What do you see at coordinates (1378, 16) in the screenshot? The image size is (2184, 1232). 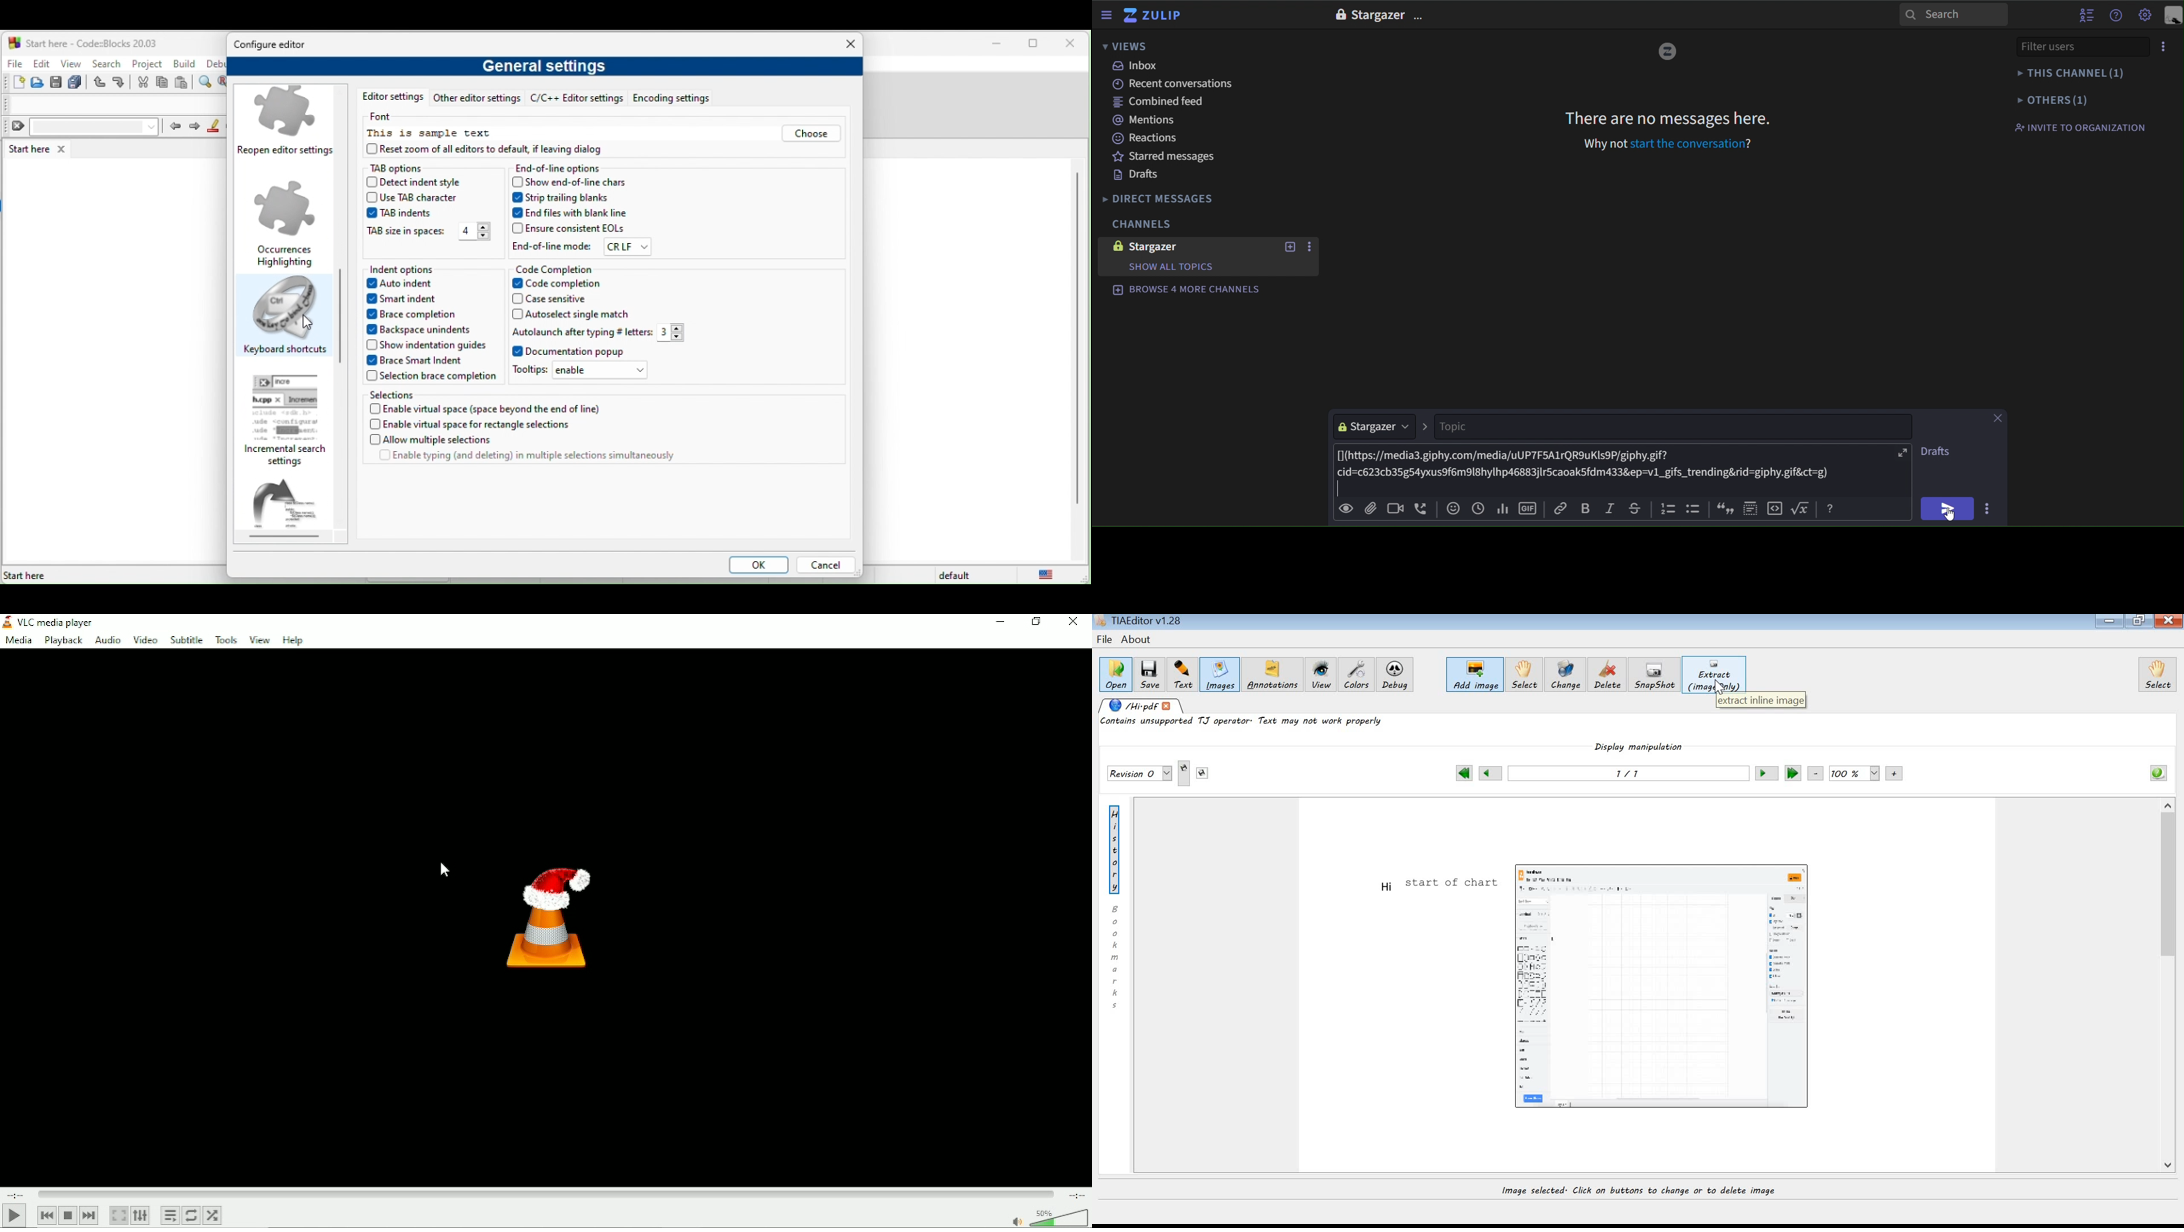 I see `Stargazer` at bounding box center [1378, 16].